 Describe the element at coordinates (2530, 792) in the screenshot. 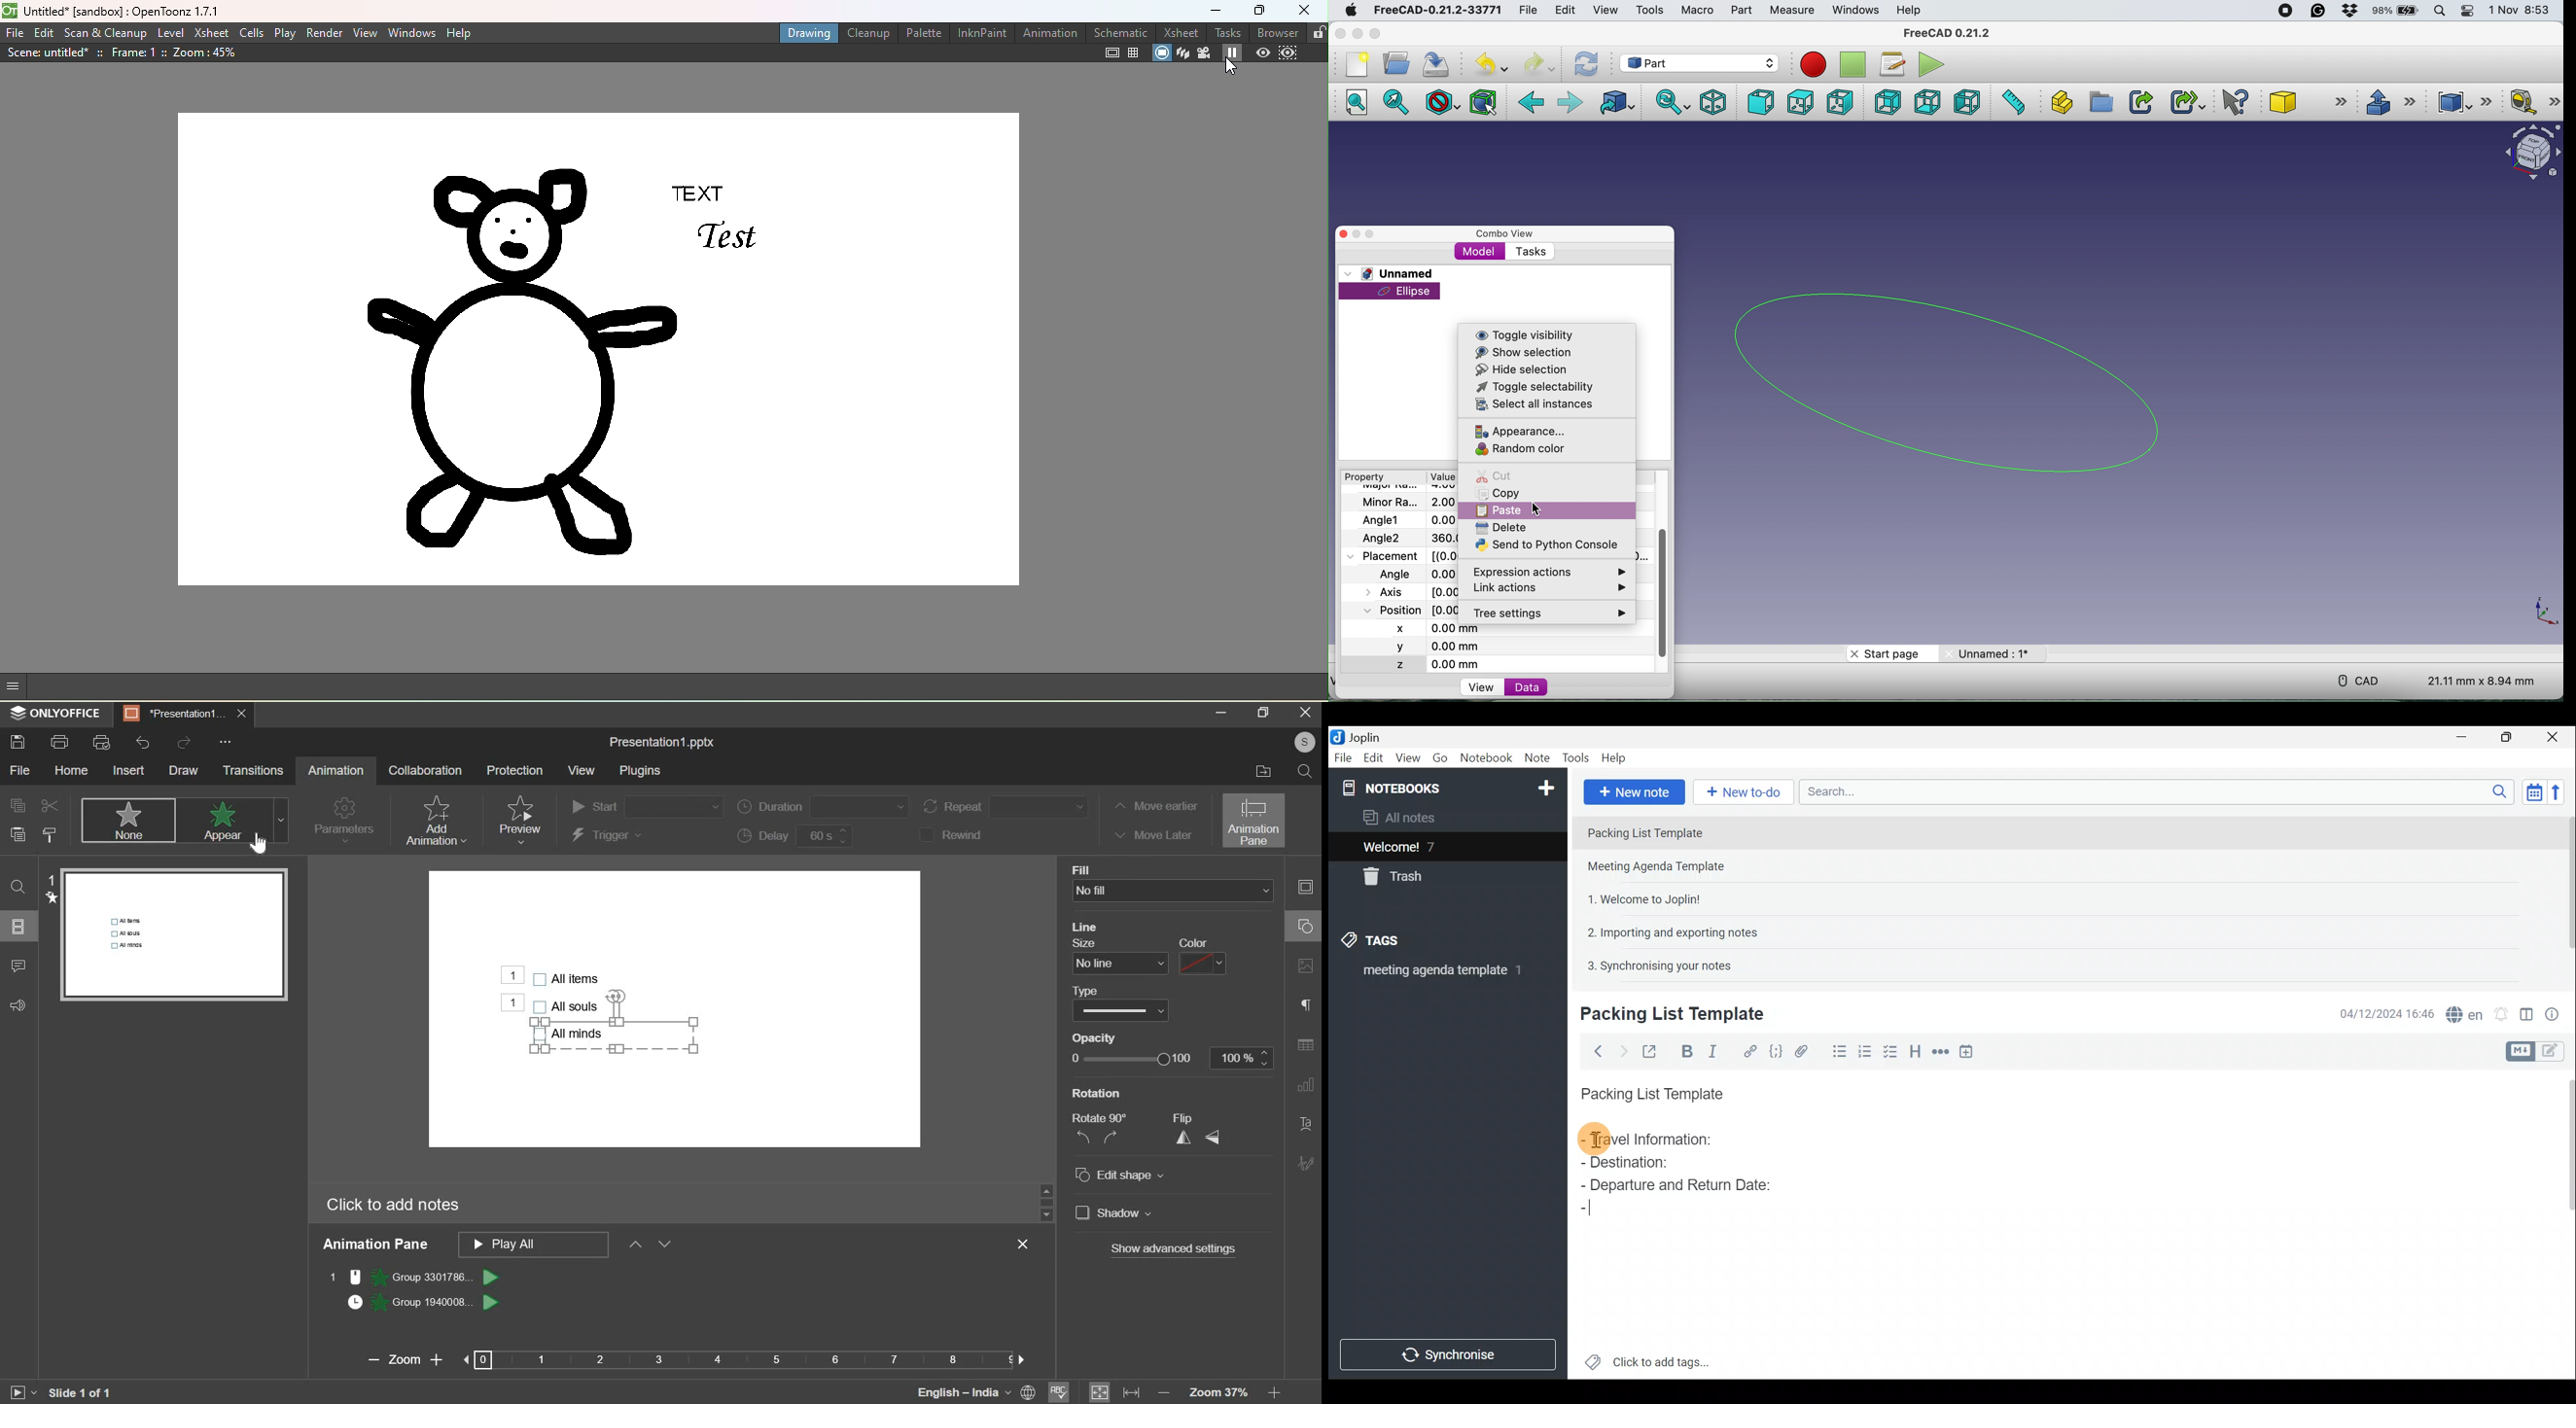

I see `Toggle sort order field` at that location.